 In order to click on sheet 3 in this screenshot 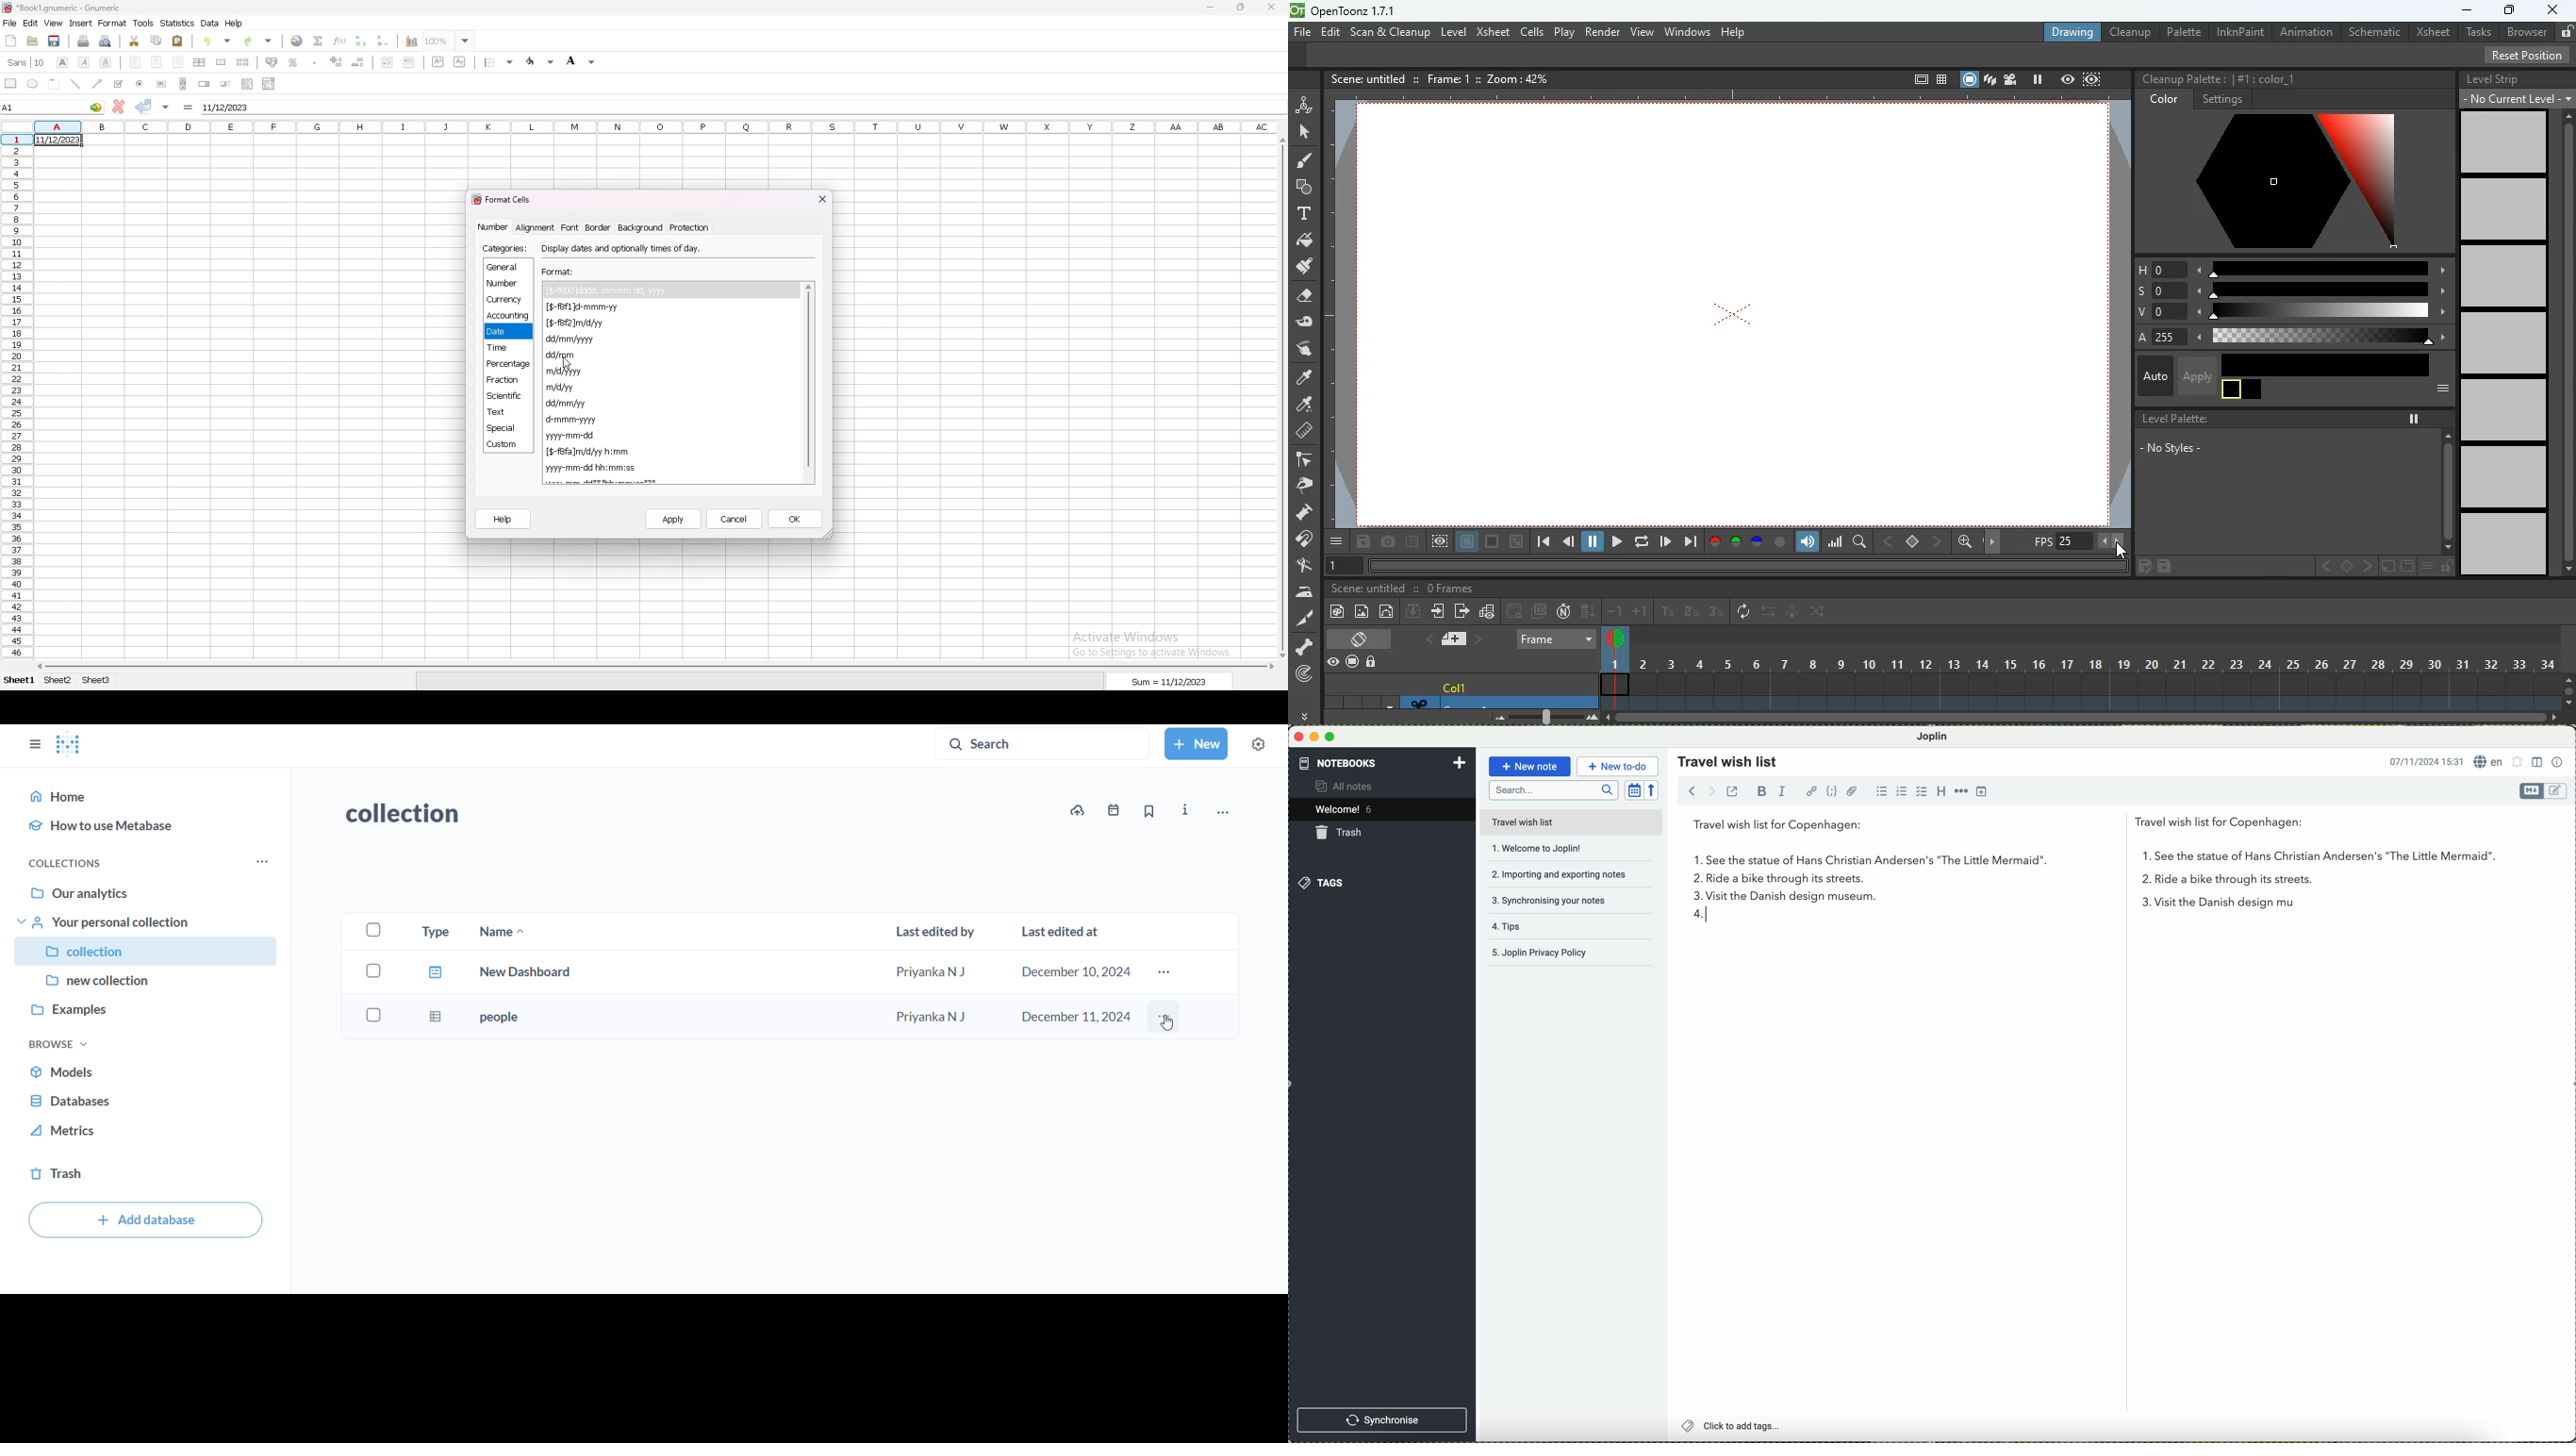, I will do `click(96, 681)`.